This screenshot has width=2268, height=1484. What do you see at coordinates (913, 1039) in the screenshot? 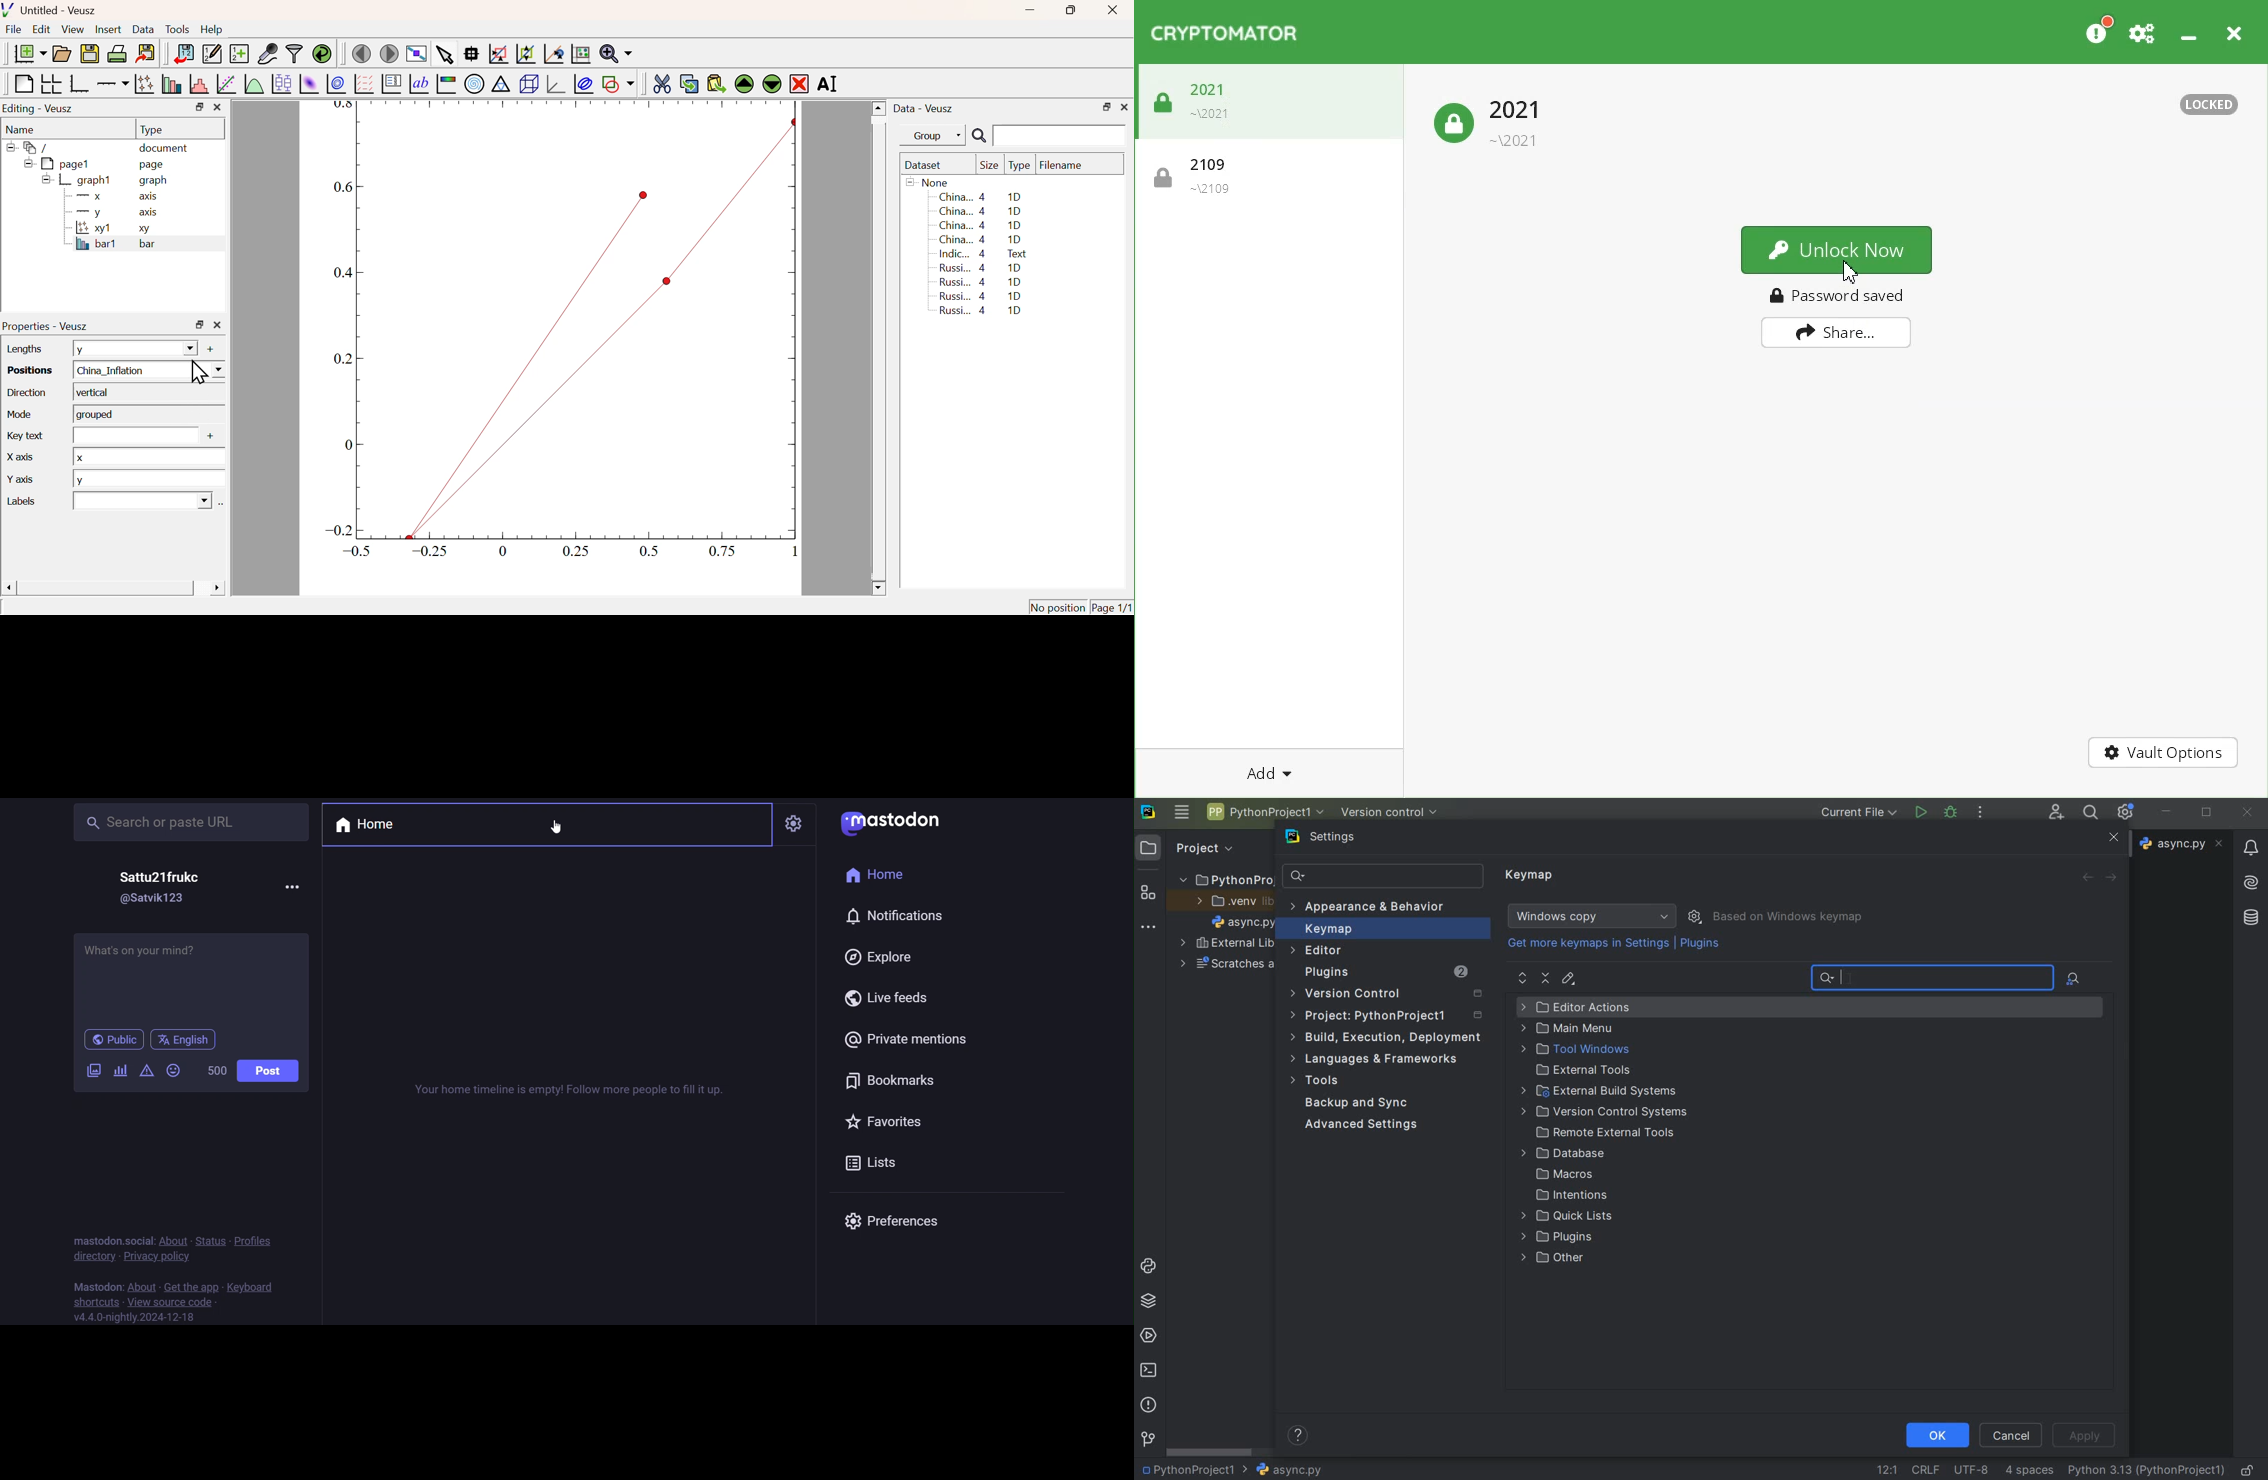
I see `private mention` at bounding box center [913, 1039].